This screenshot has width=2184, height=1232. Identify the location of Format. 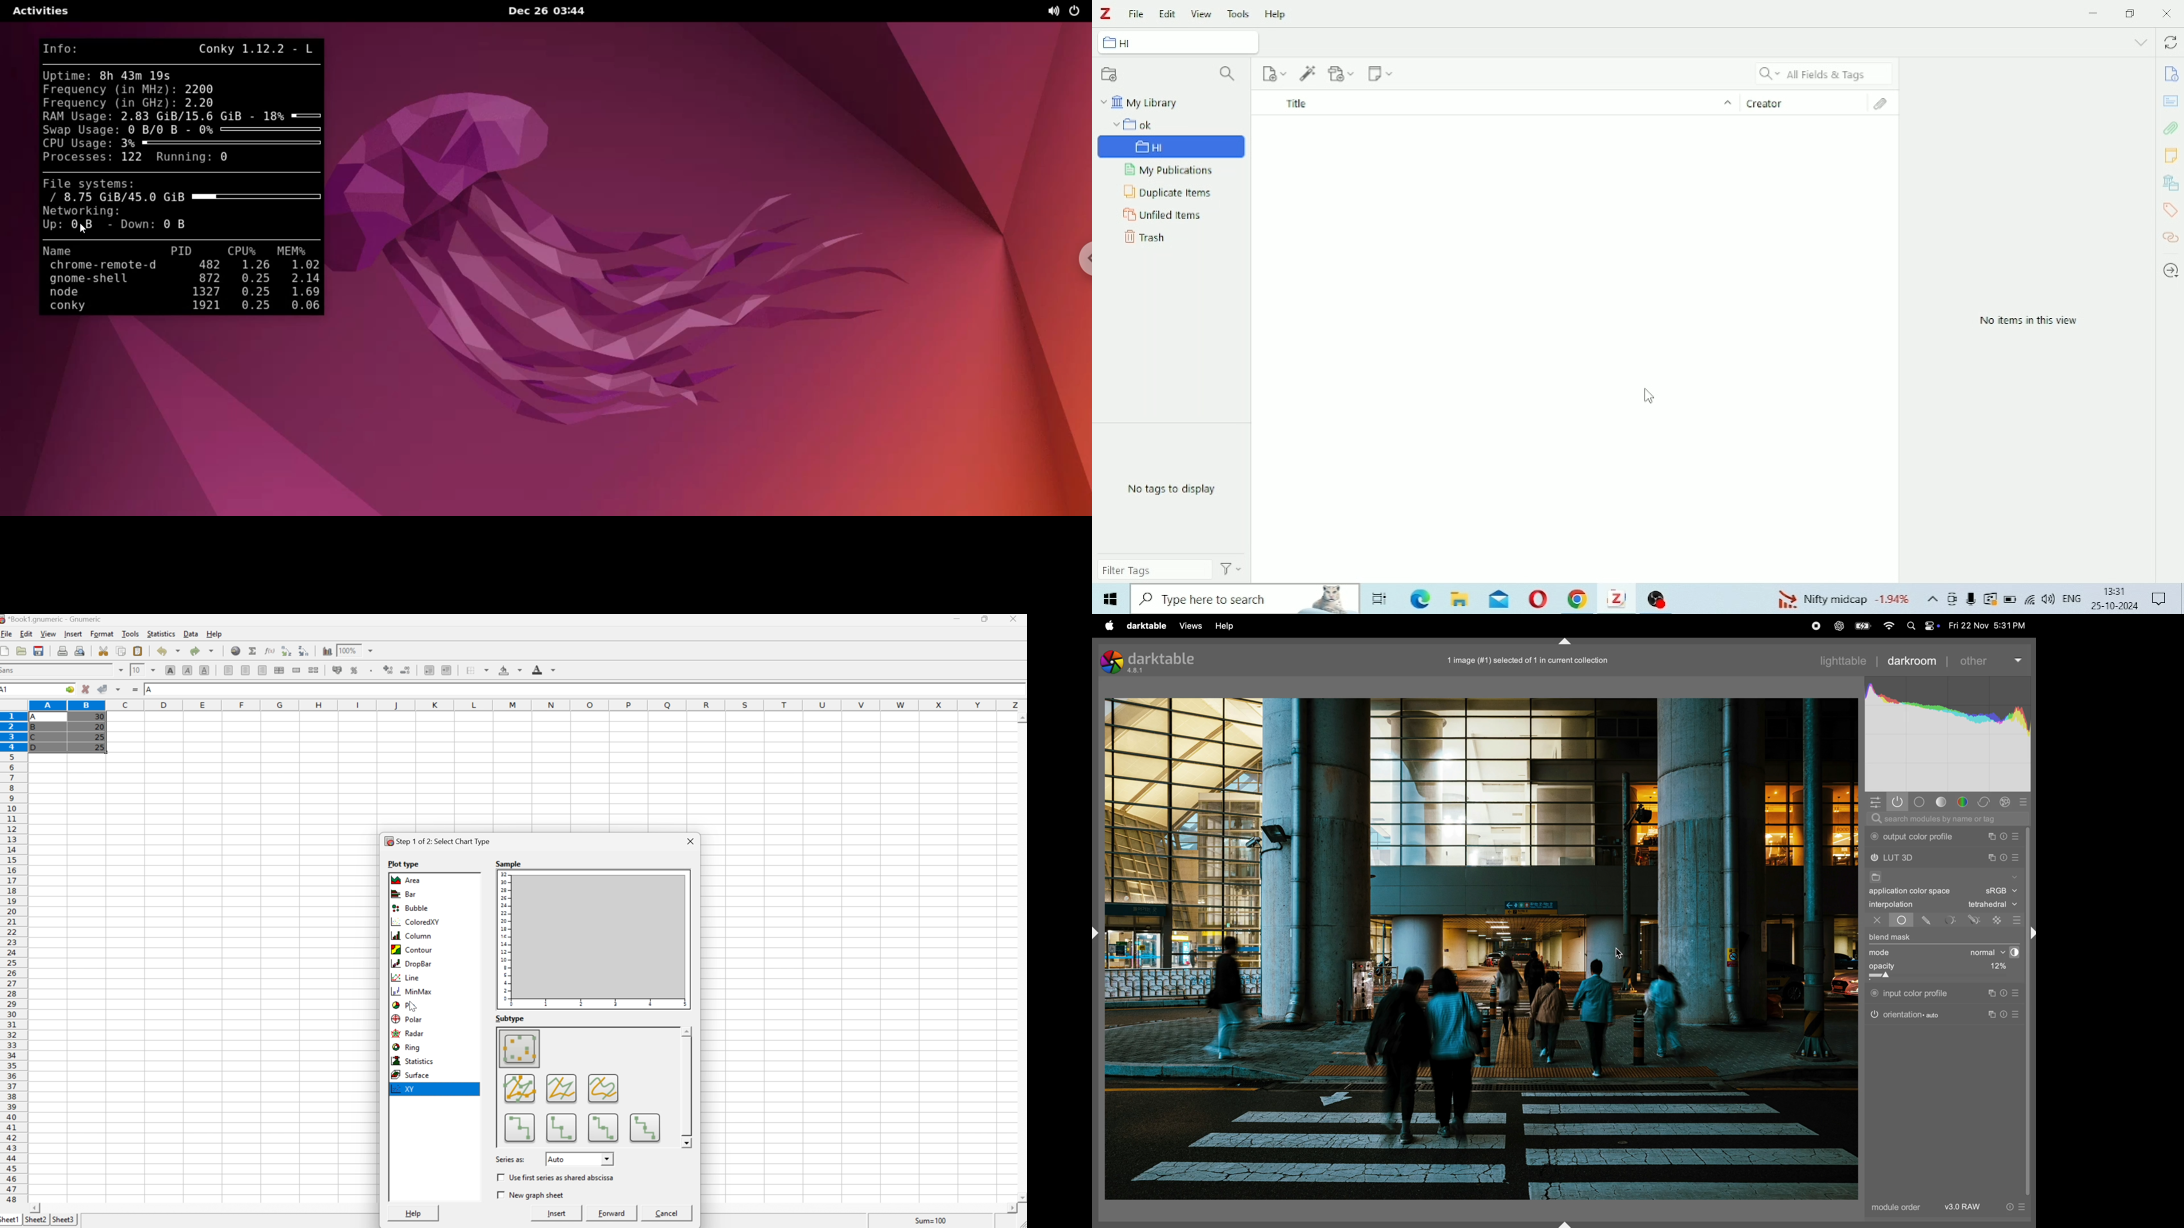
(103, 634).